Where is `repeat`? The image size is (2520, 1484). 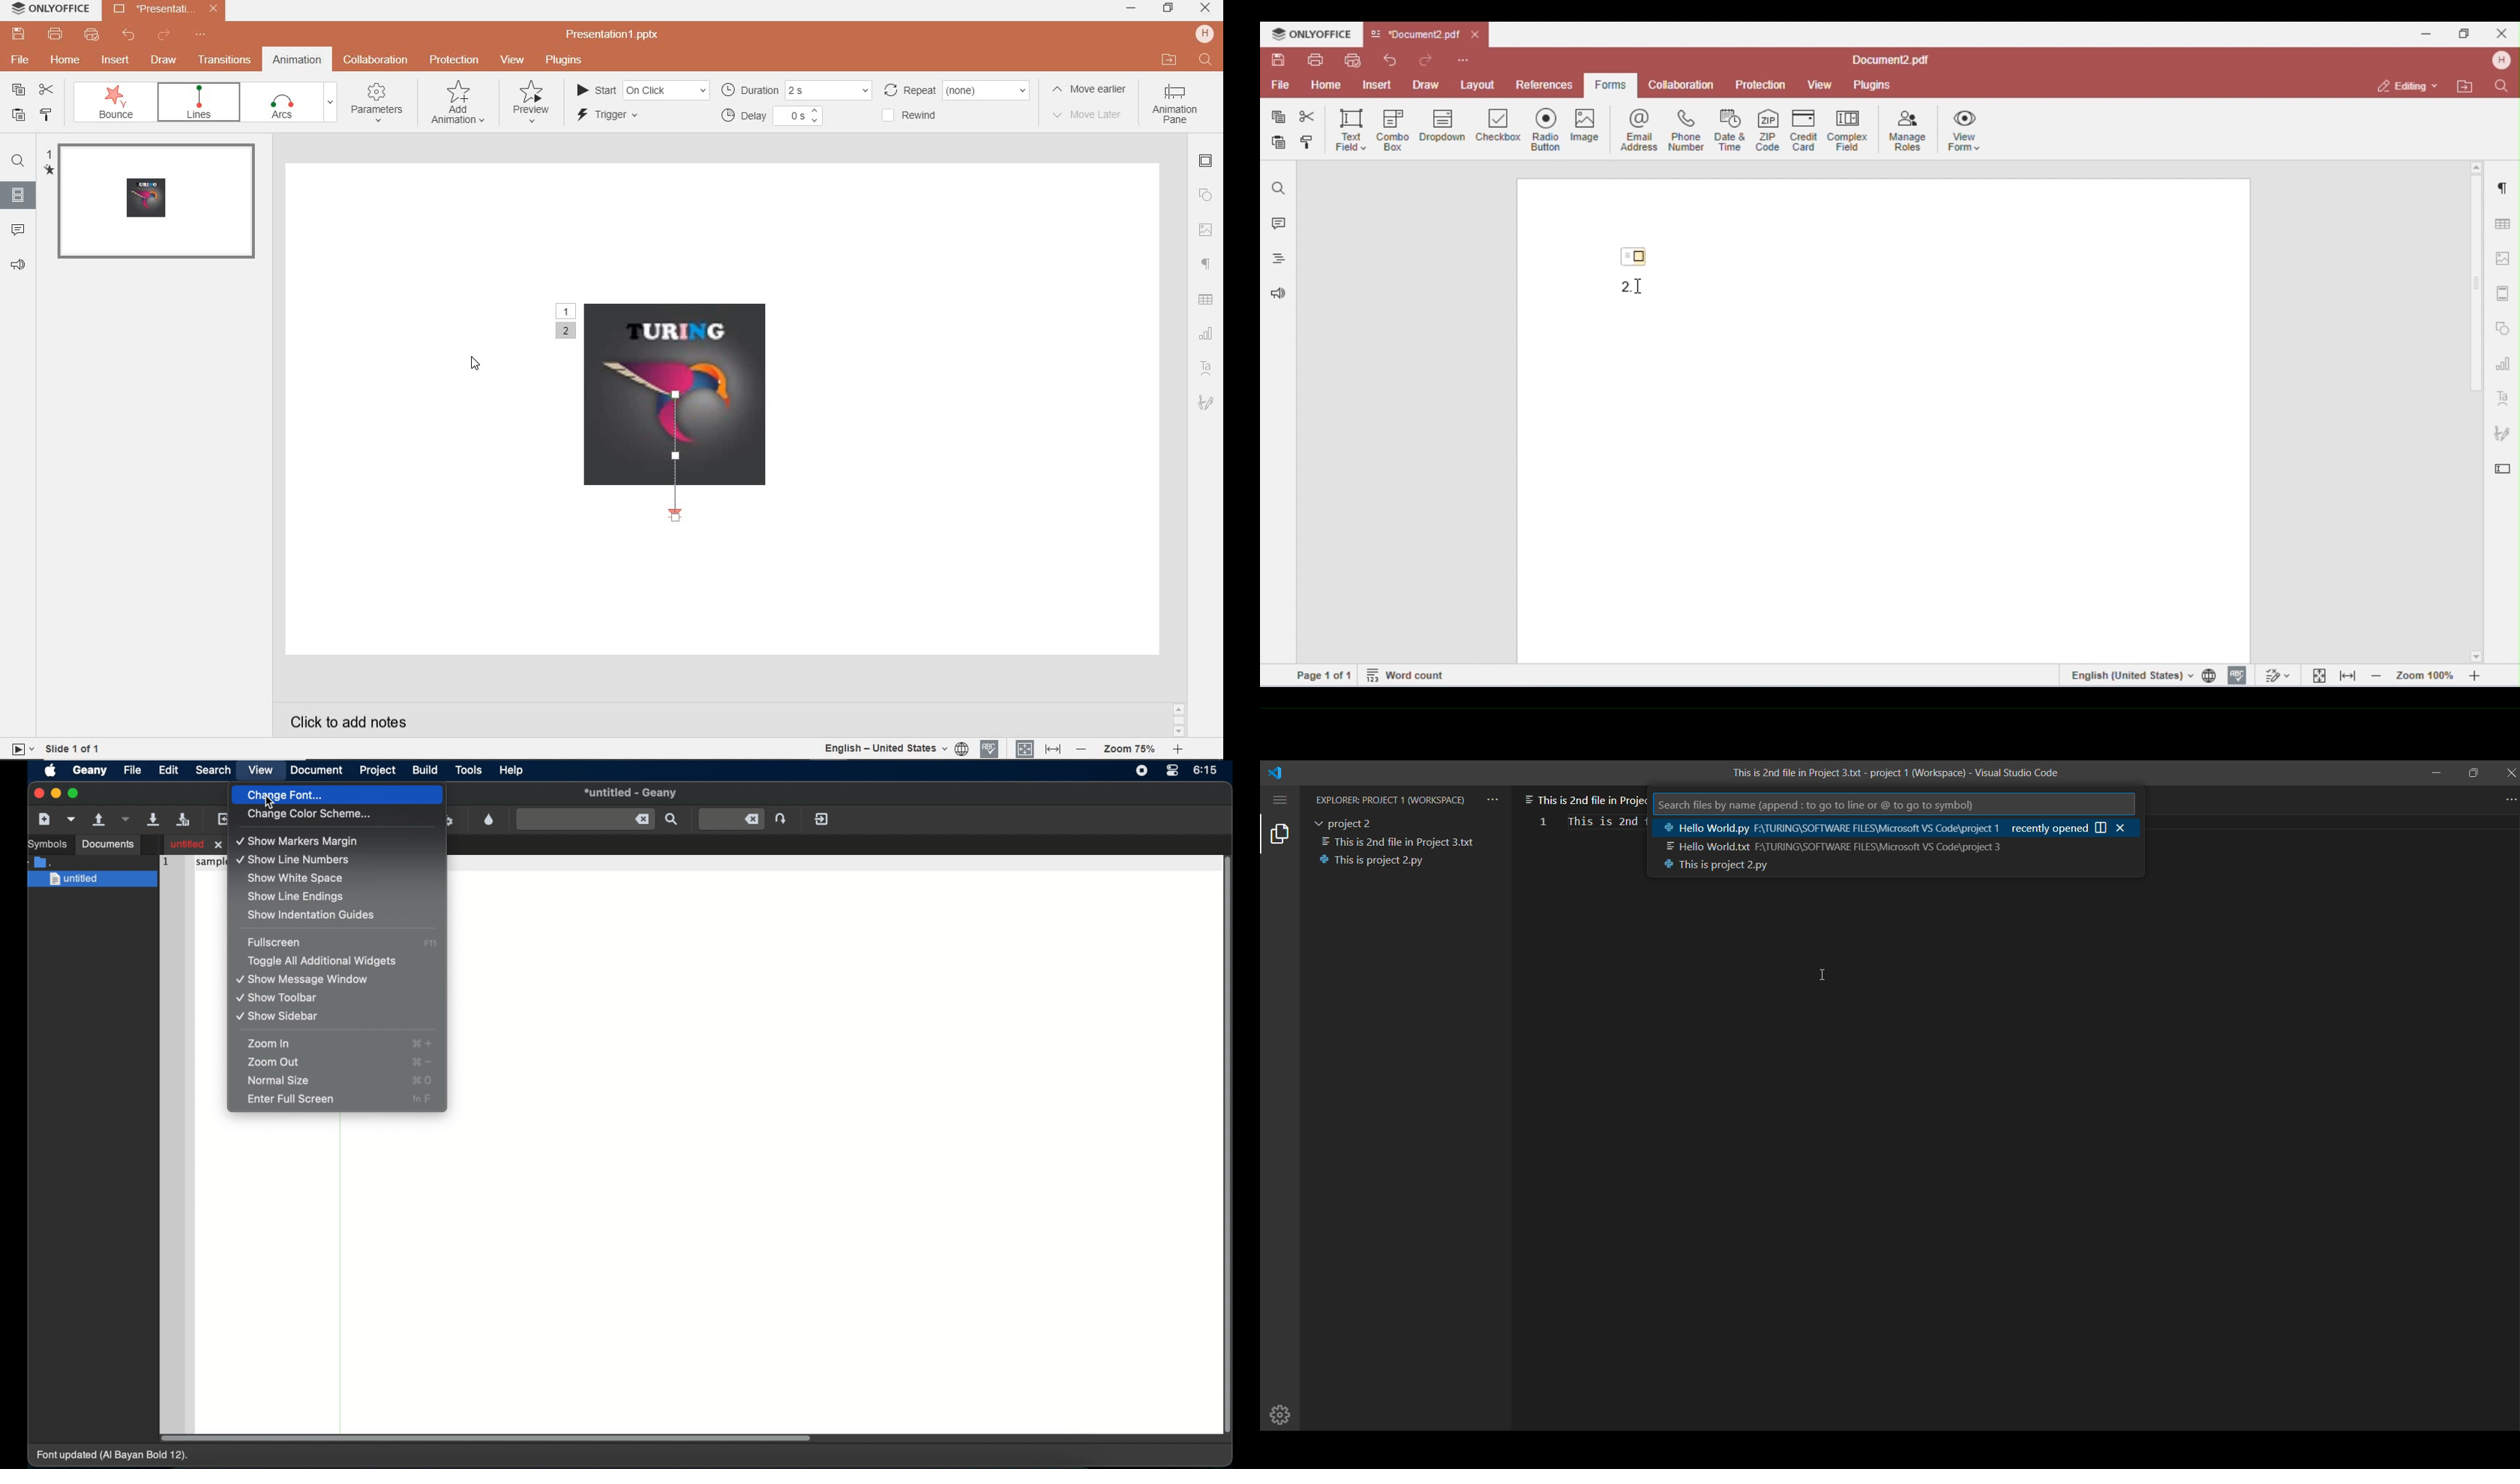 repeat is located at coordinates (958, 89).